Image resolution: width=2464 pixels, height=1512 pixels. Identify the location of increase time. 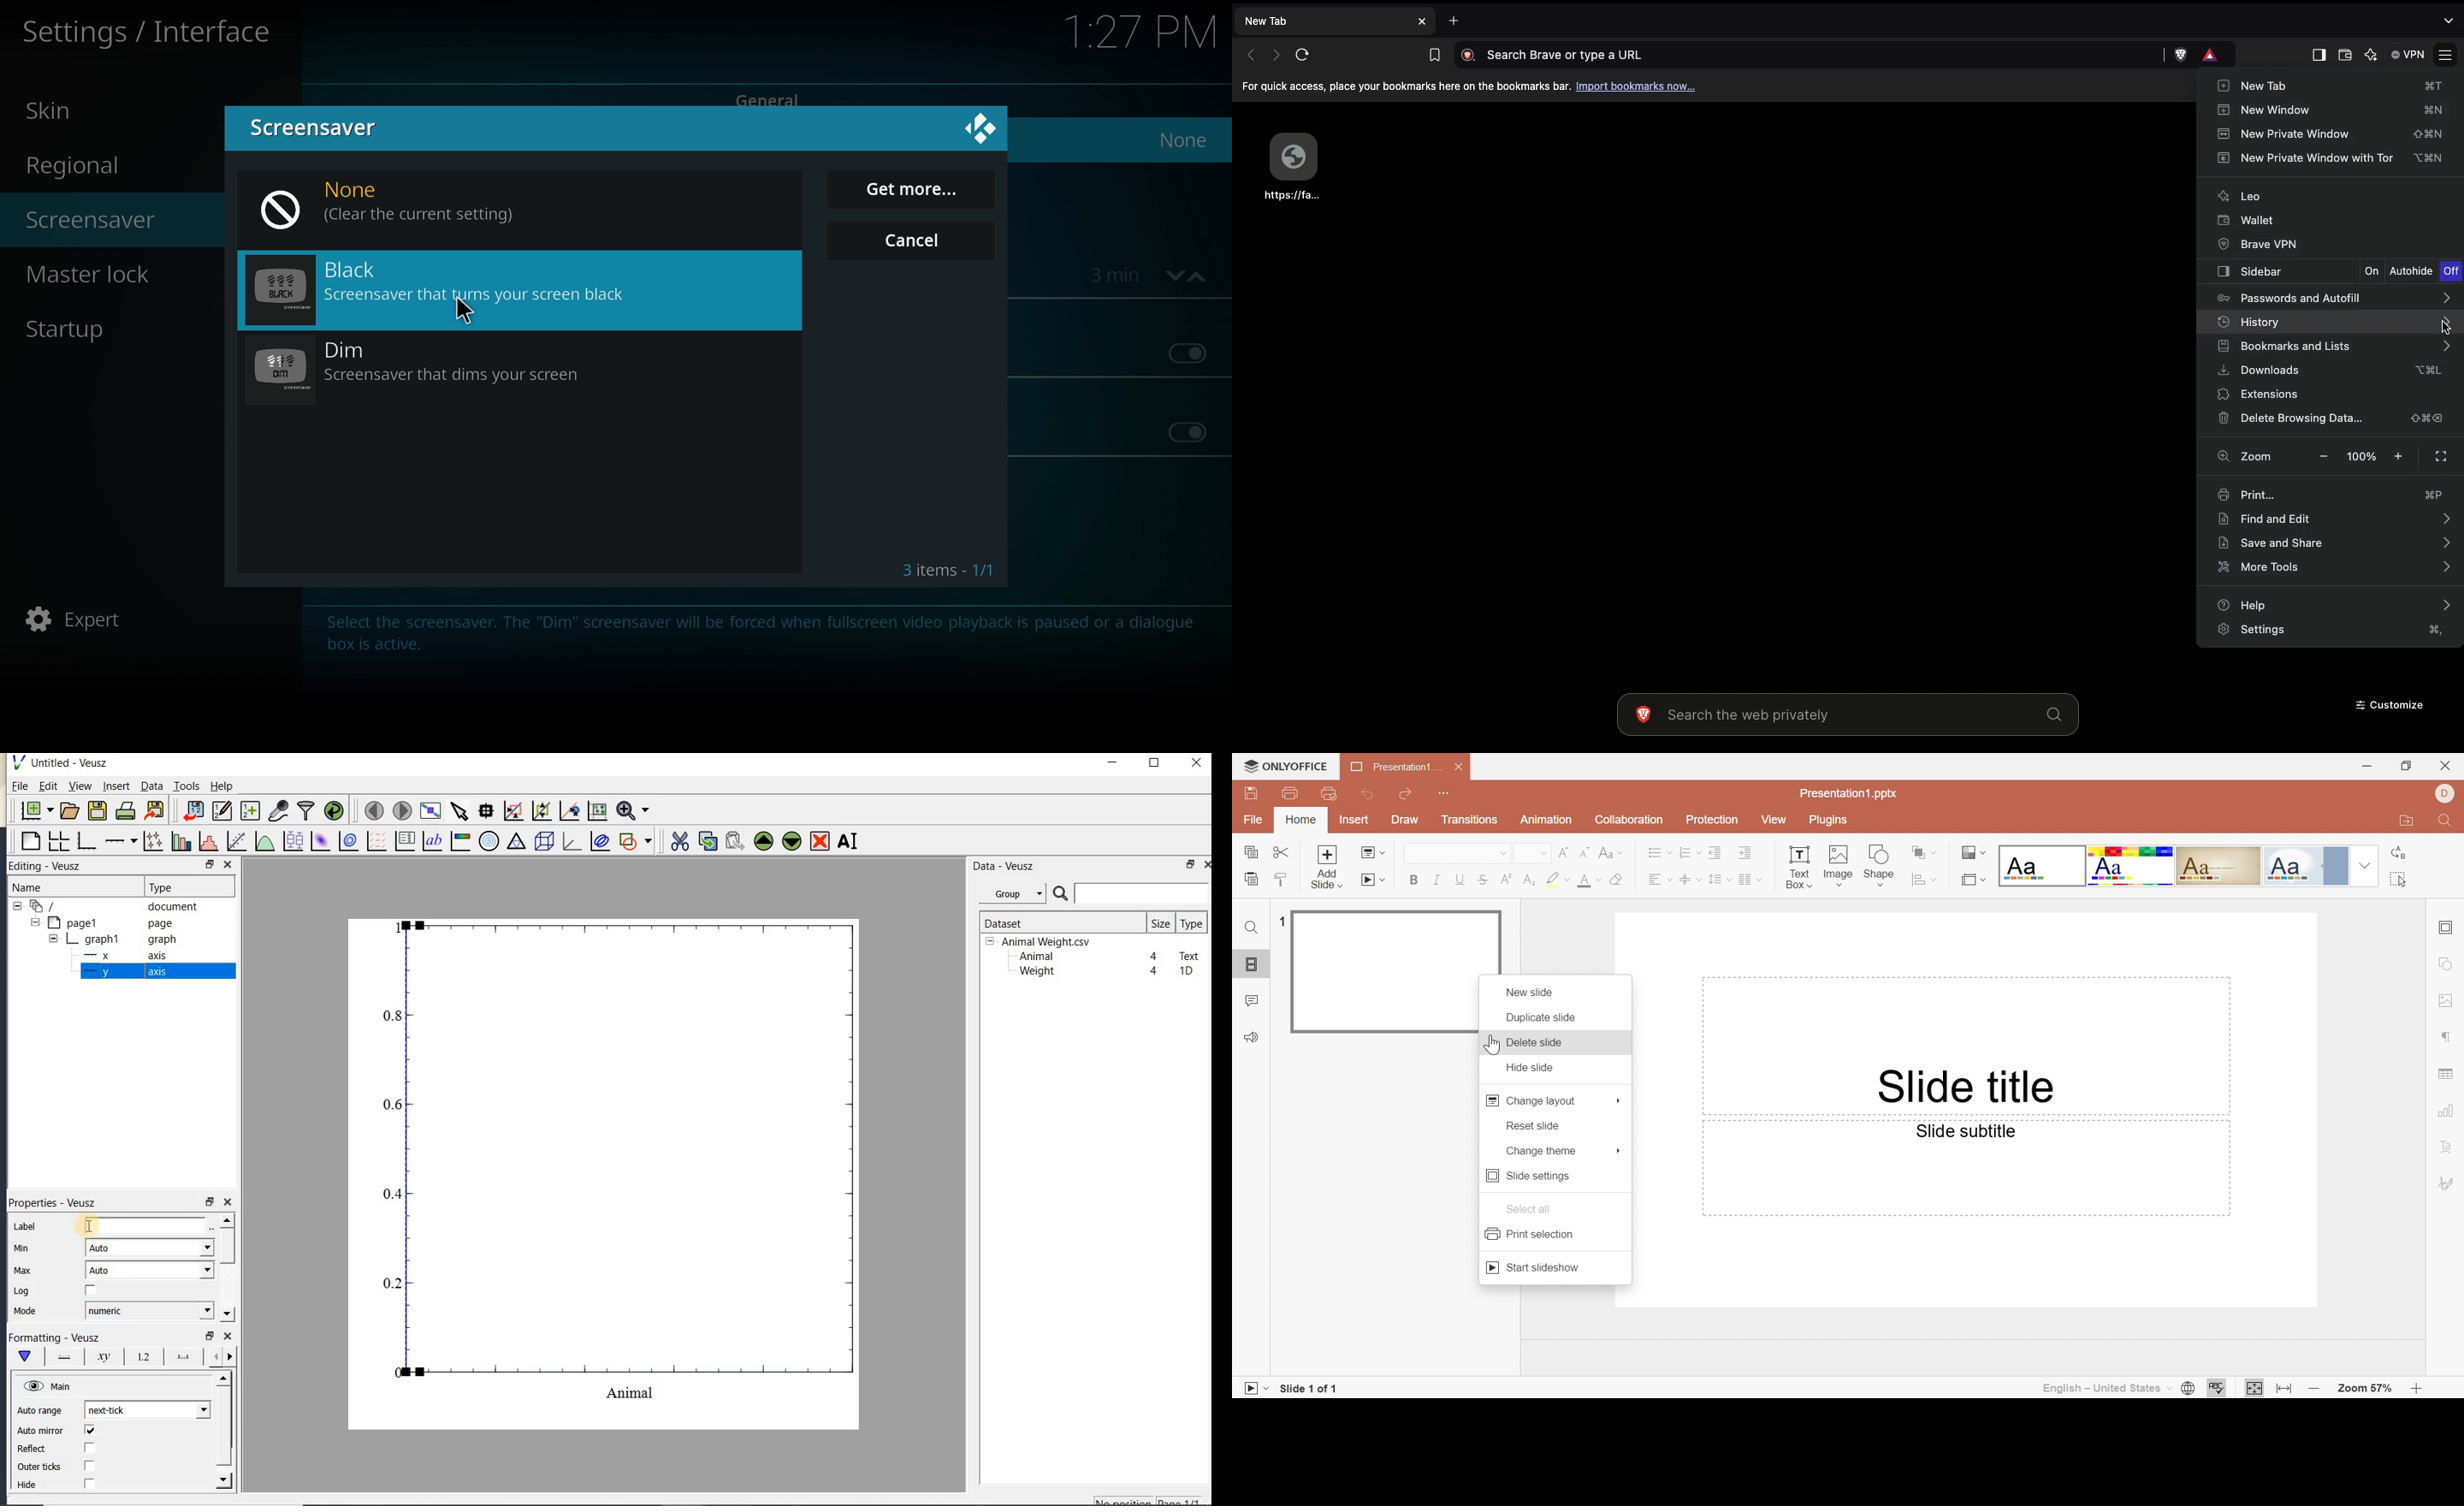
(1199, 279).